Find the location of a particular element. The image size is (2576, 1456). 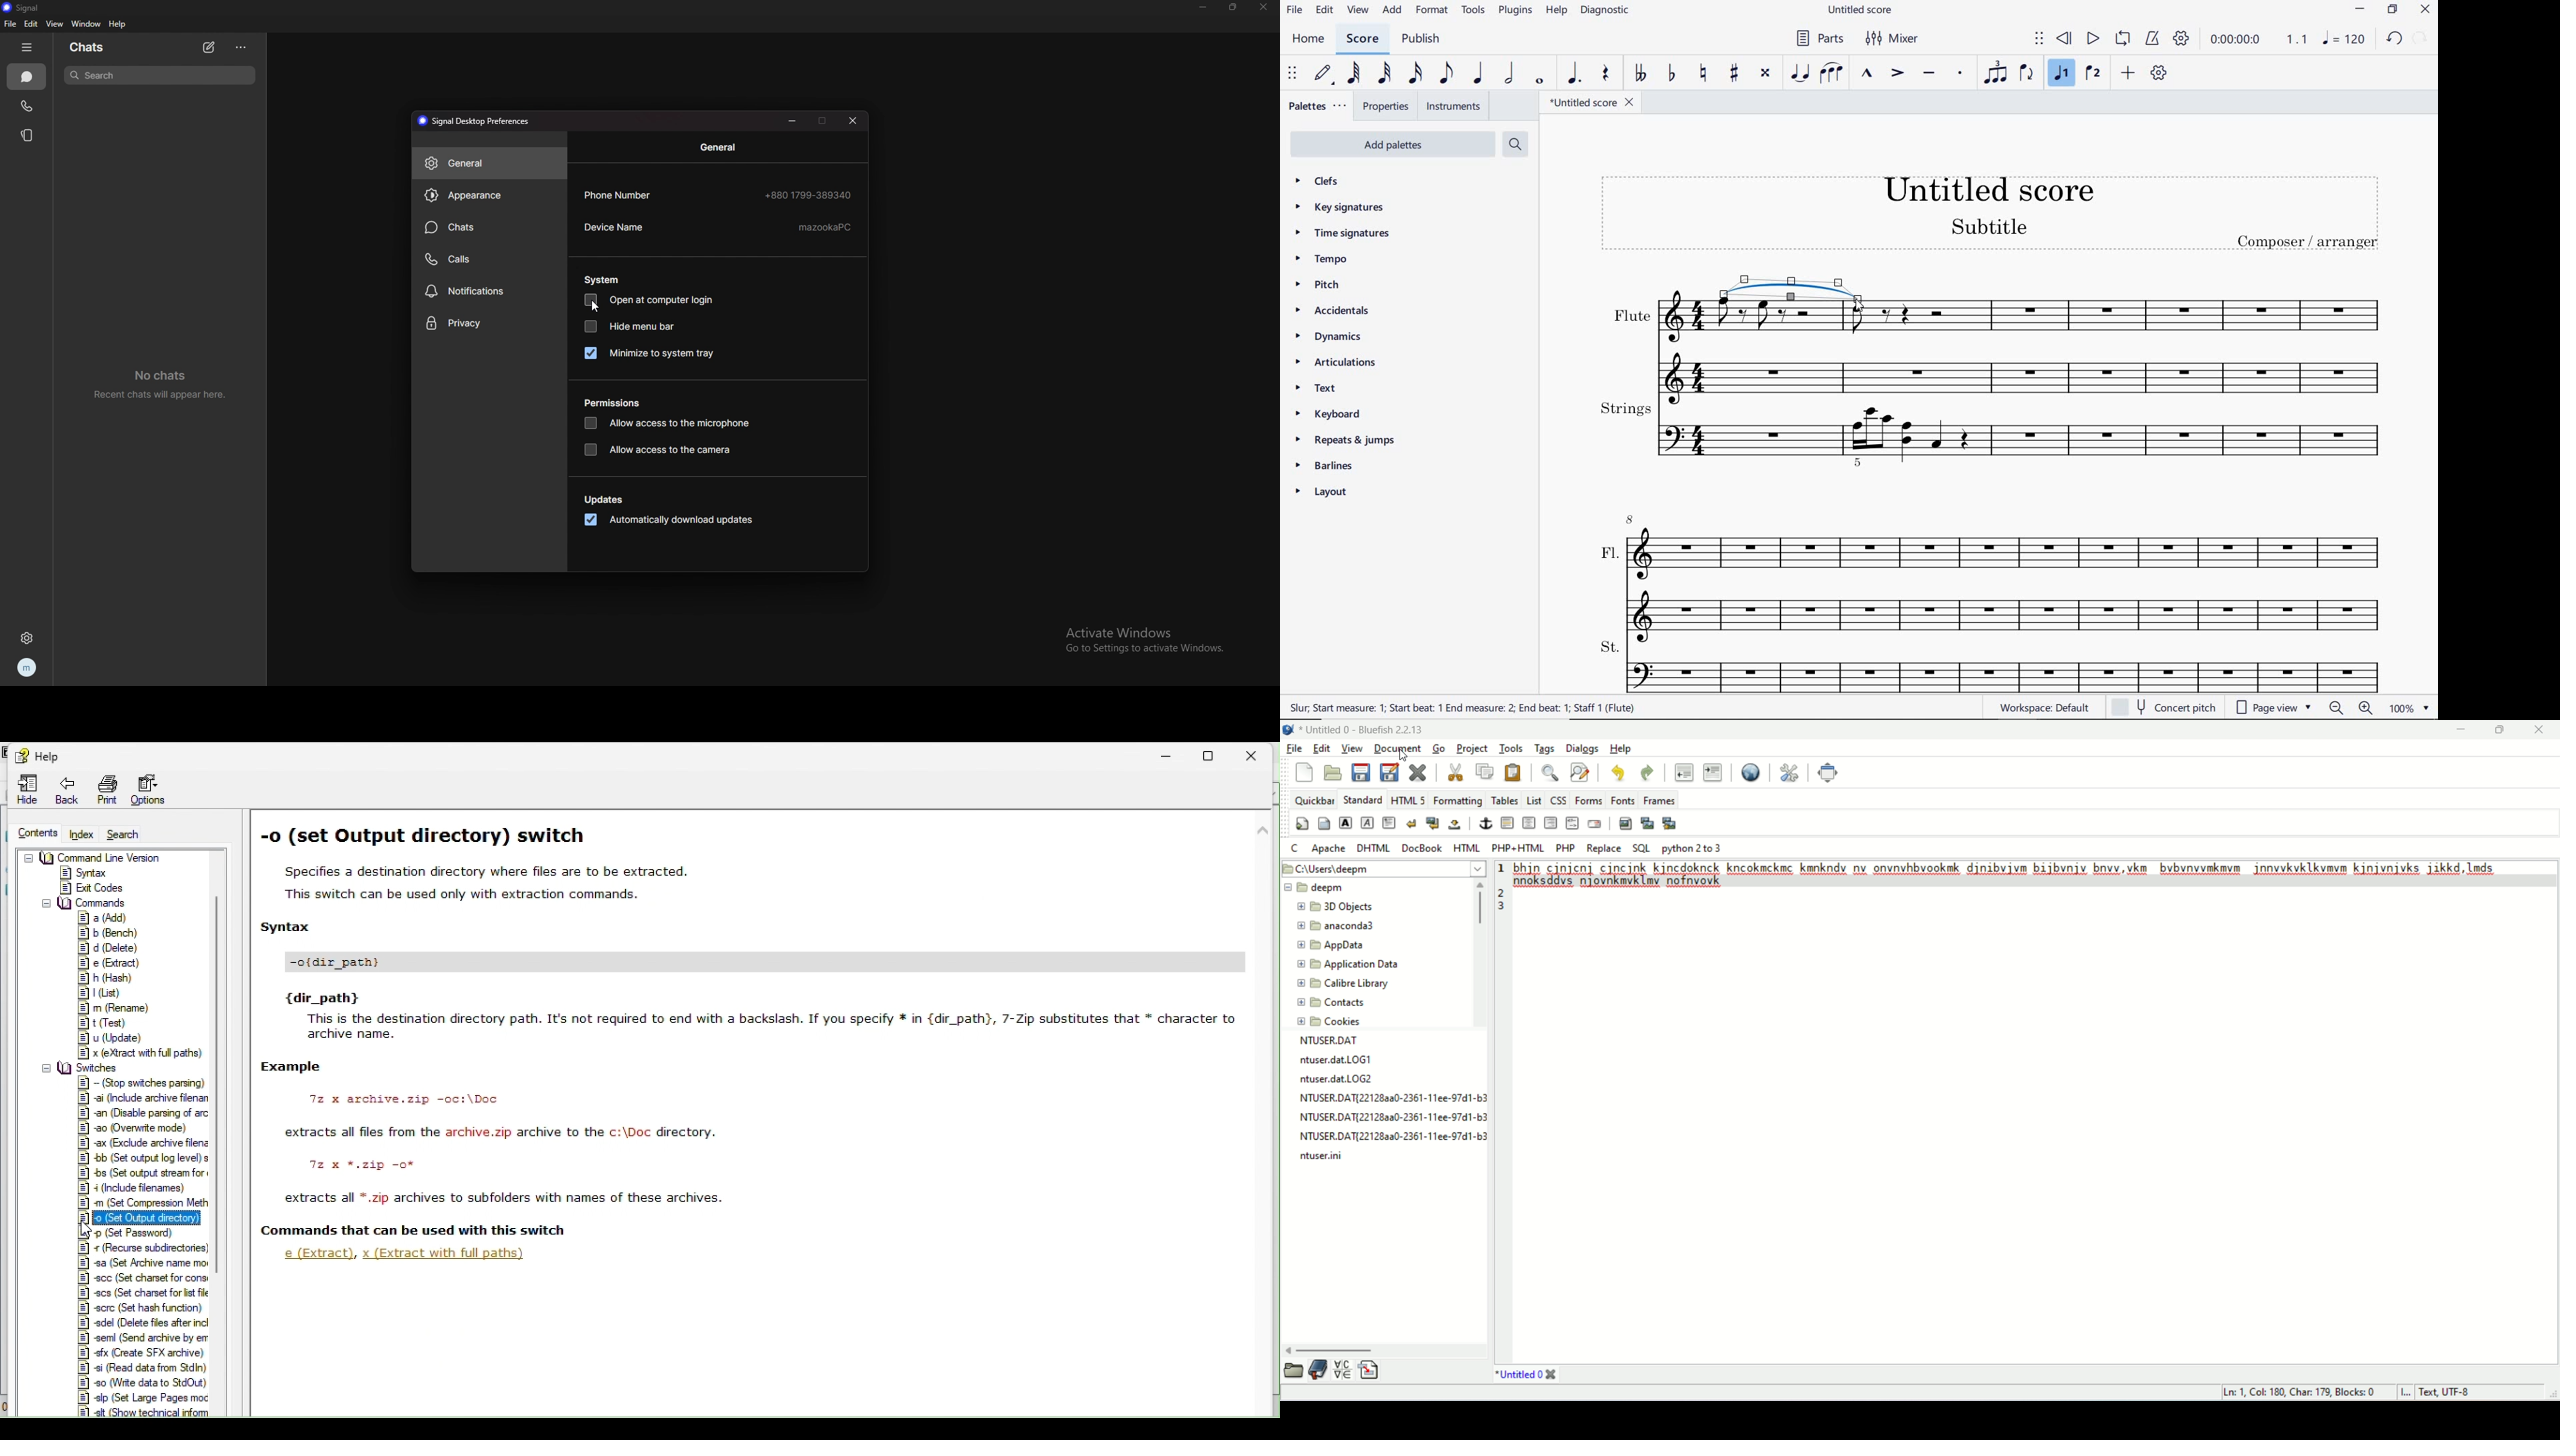

SELECT TO MOVE is located at coordinates (1291, 72).